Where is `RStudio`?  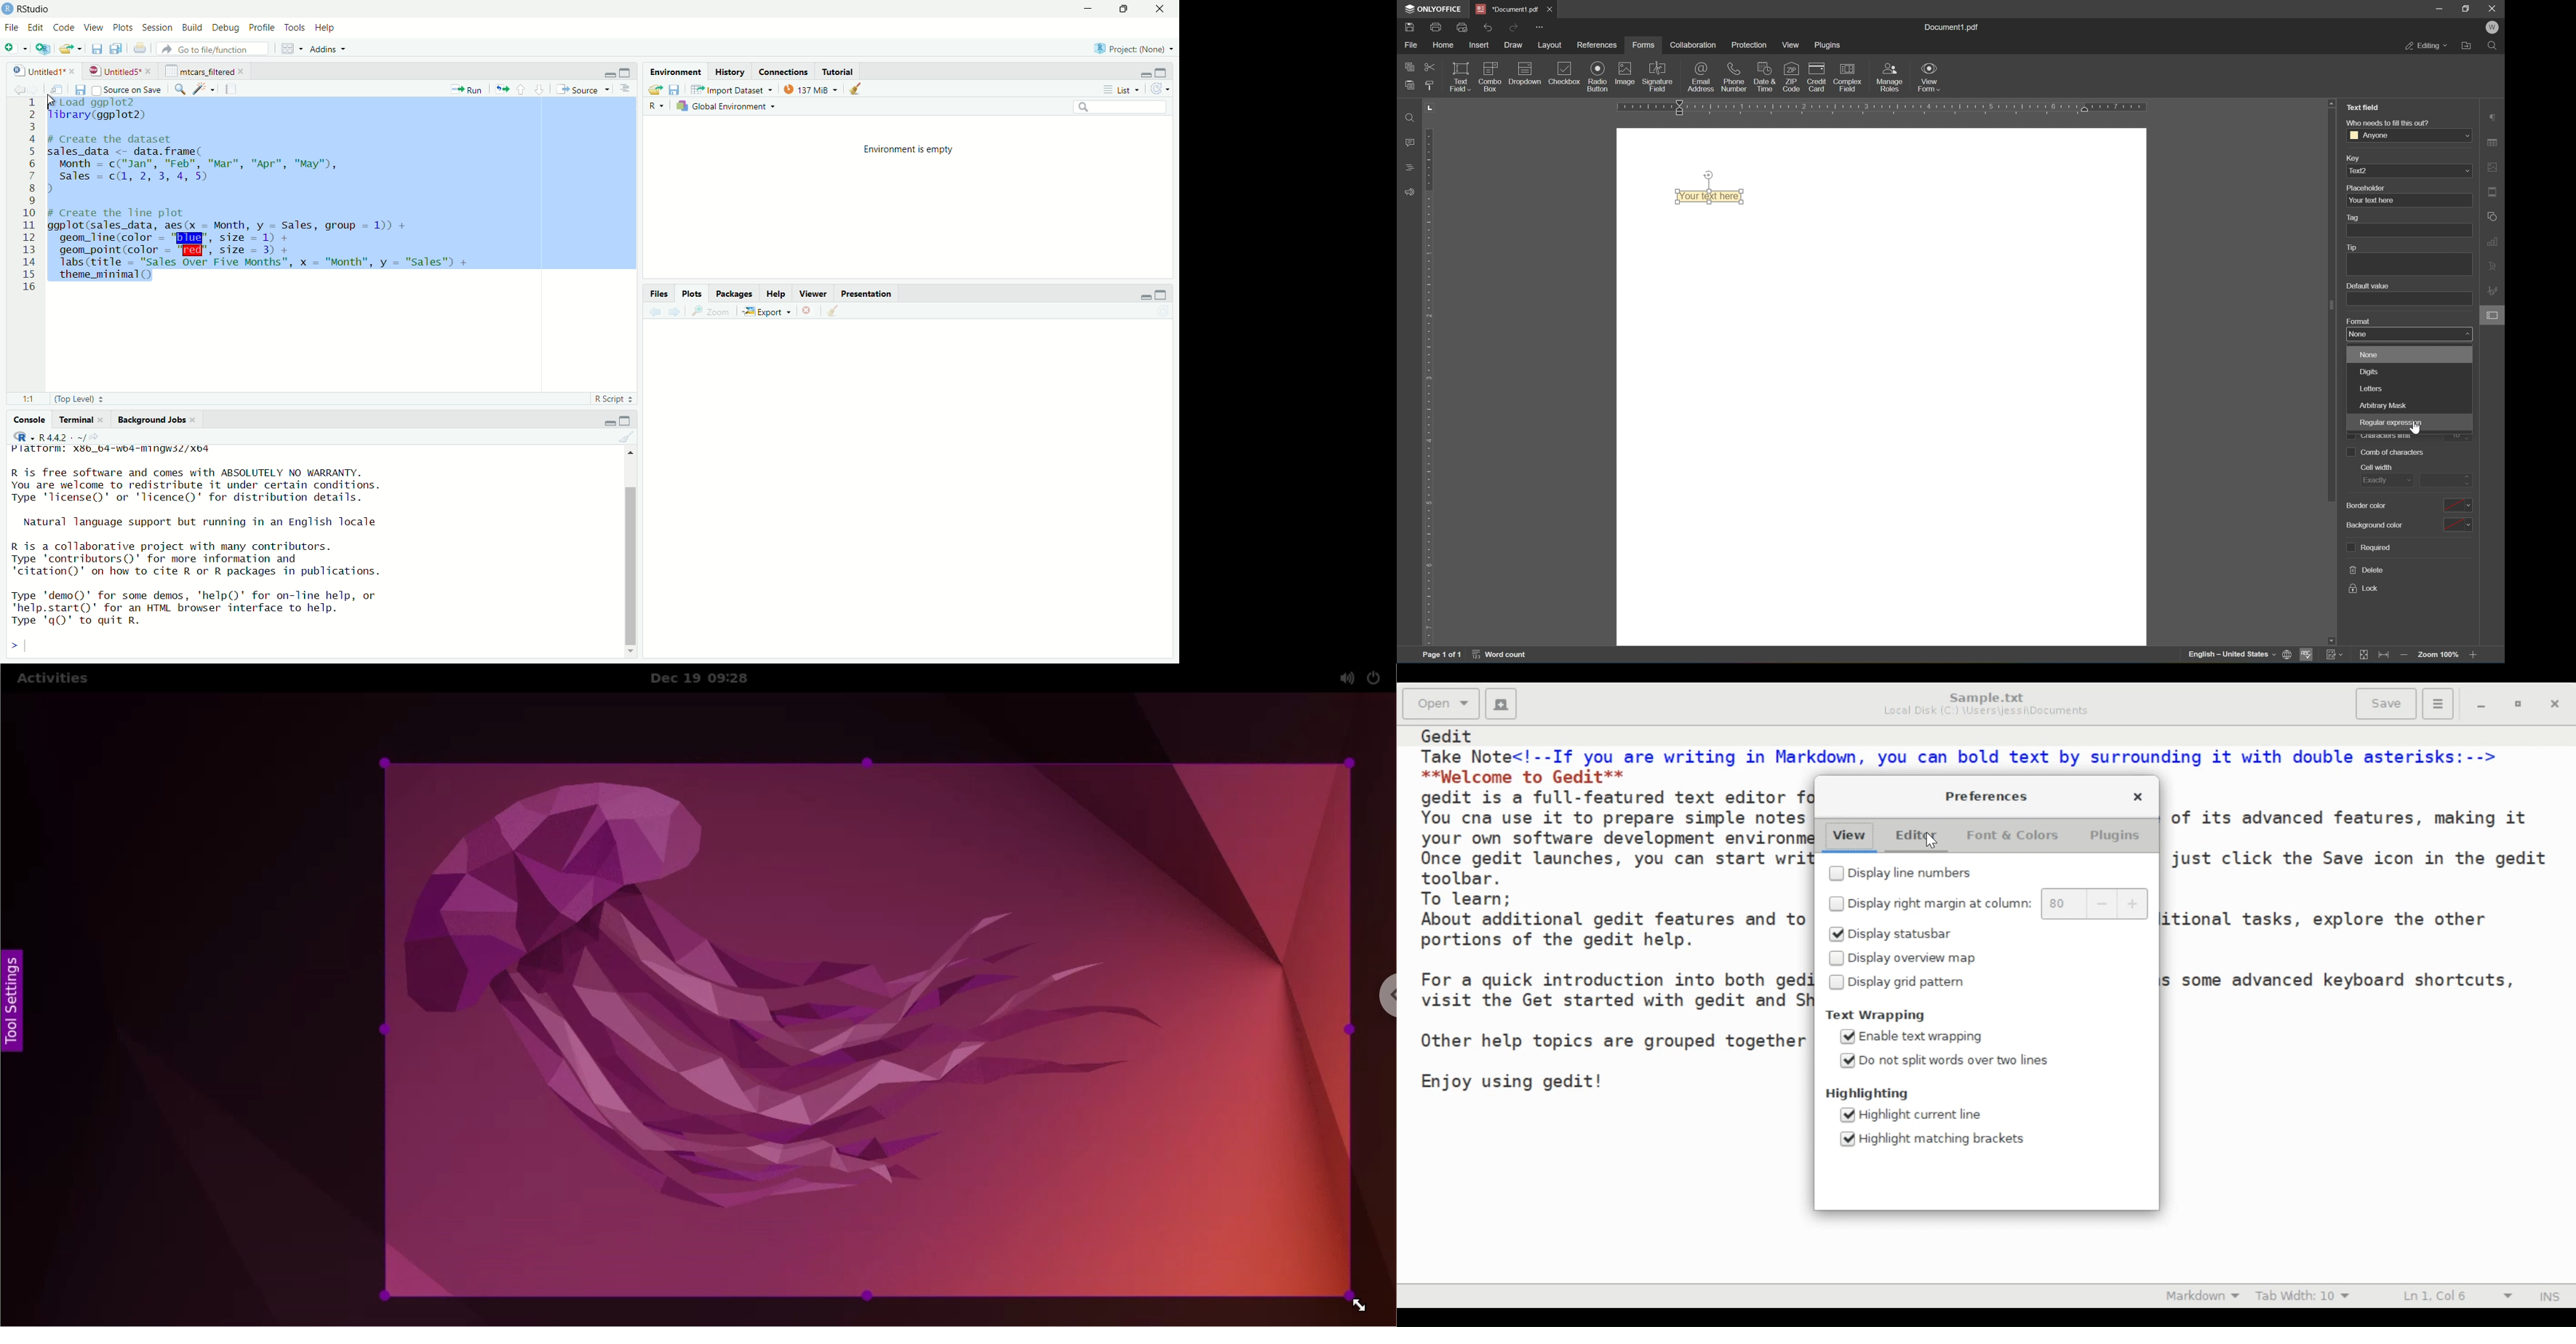 RStudio is located at coordinates (36, 9).